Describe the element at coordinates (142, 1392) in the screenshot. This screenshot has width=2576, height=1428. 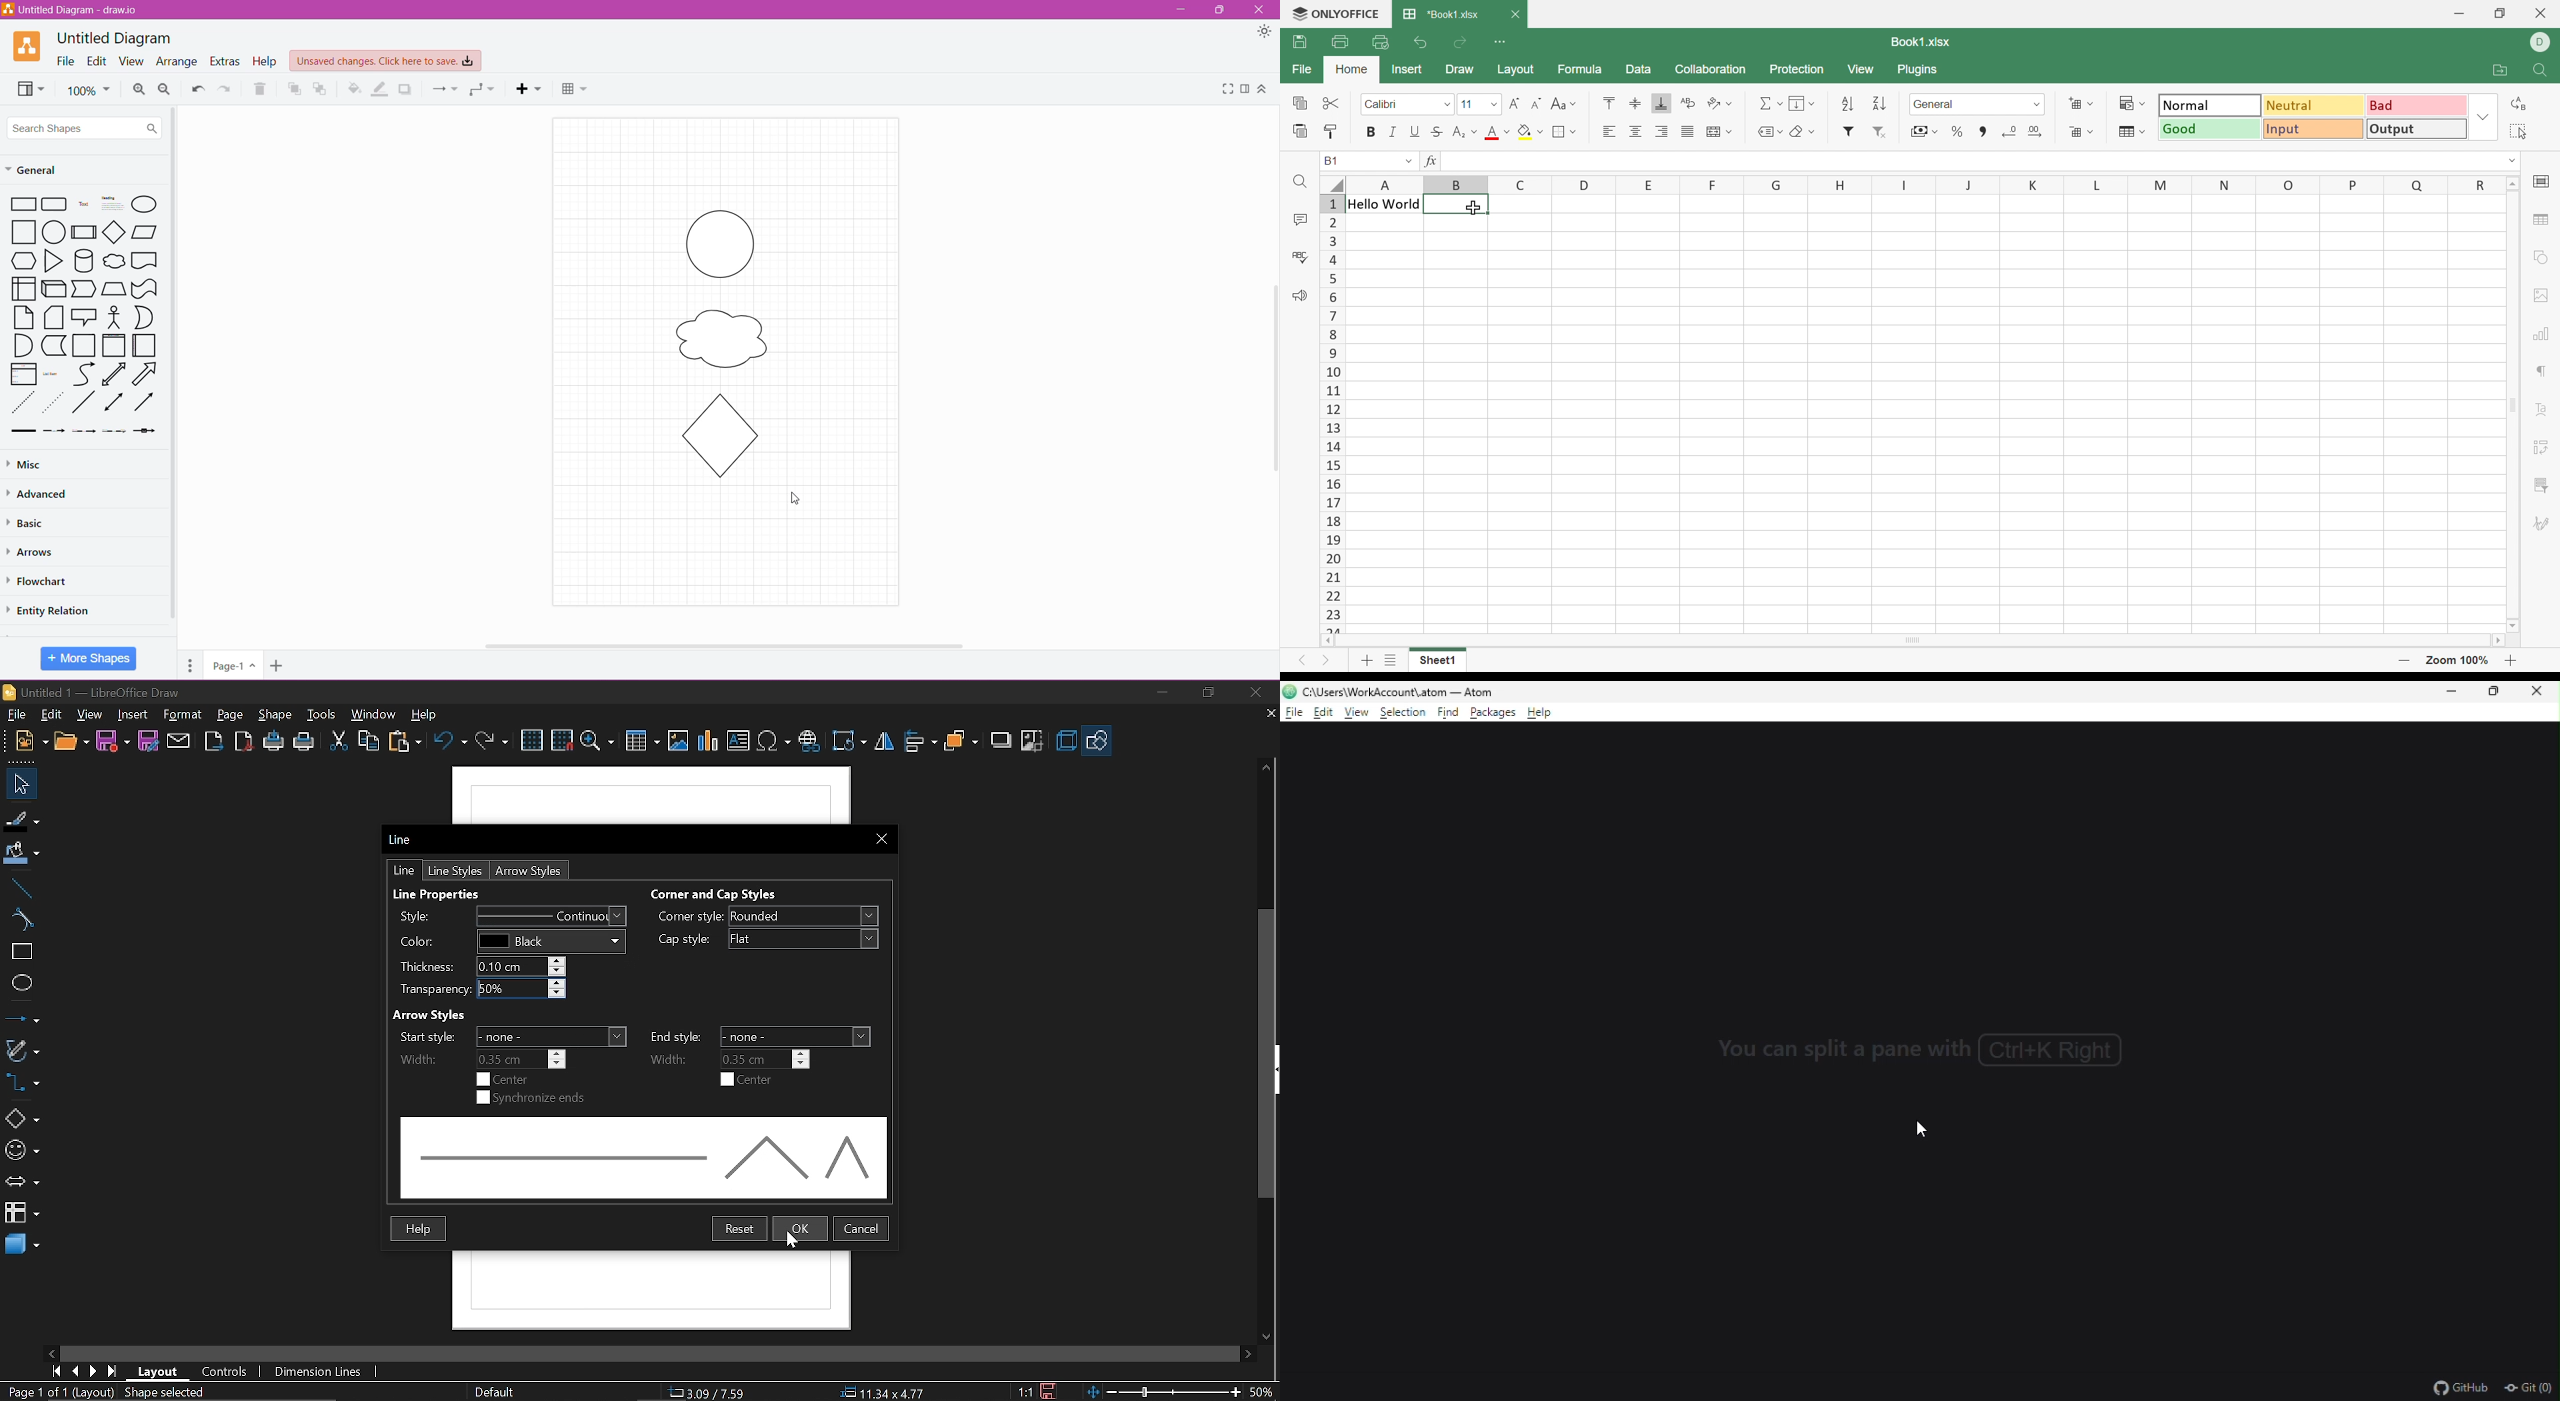
I see `(Layout) Shape selected` at that location.